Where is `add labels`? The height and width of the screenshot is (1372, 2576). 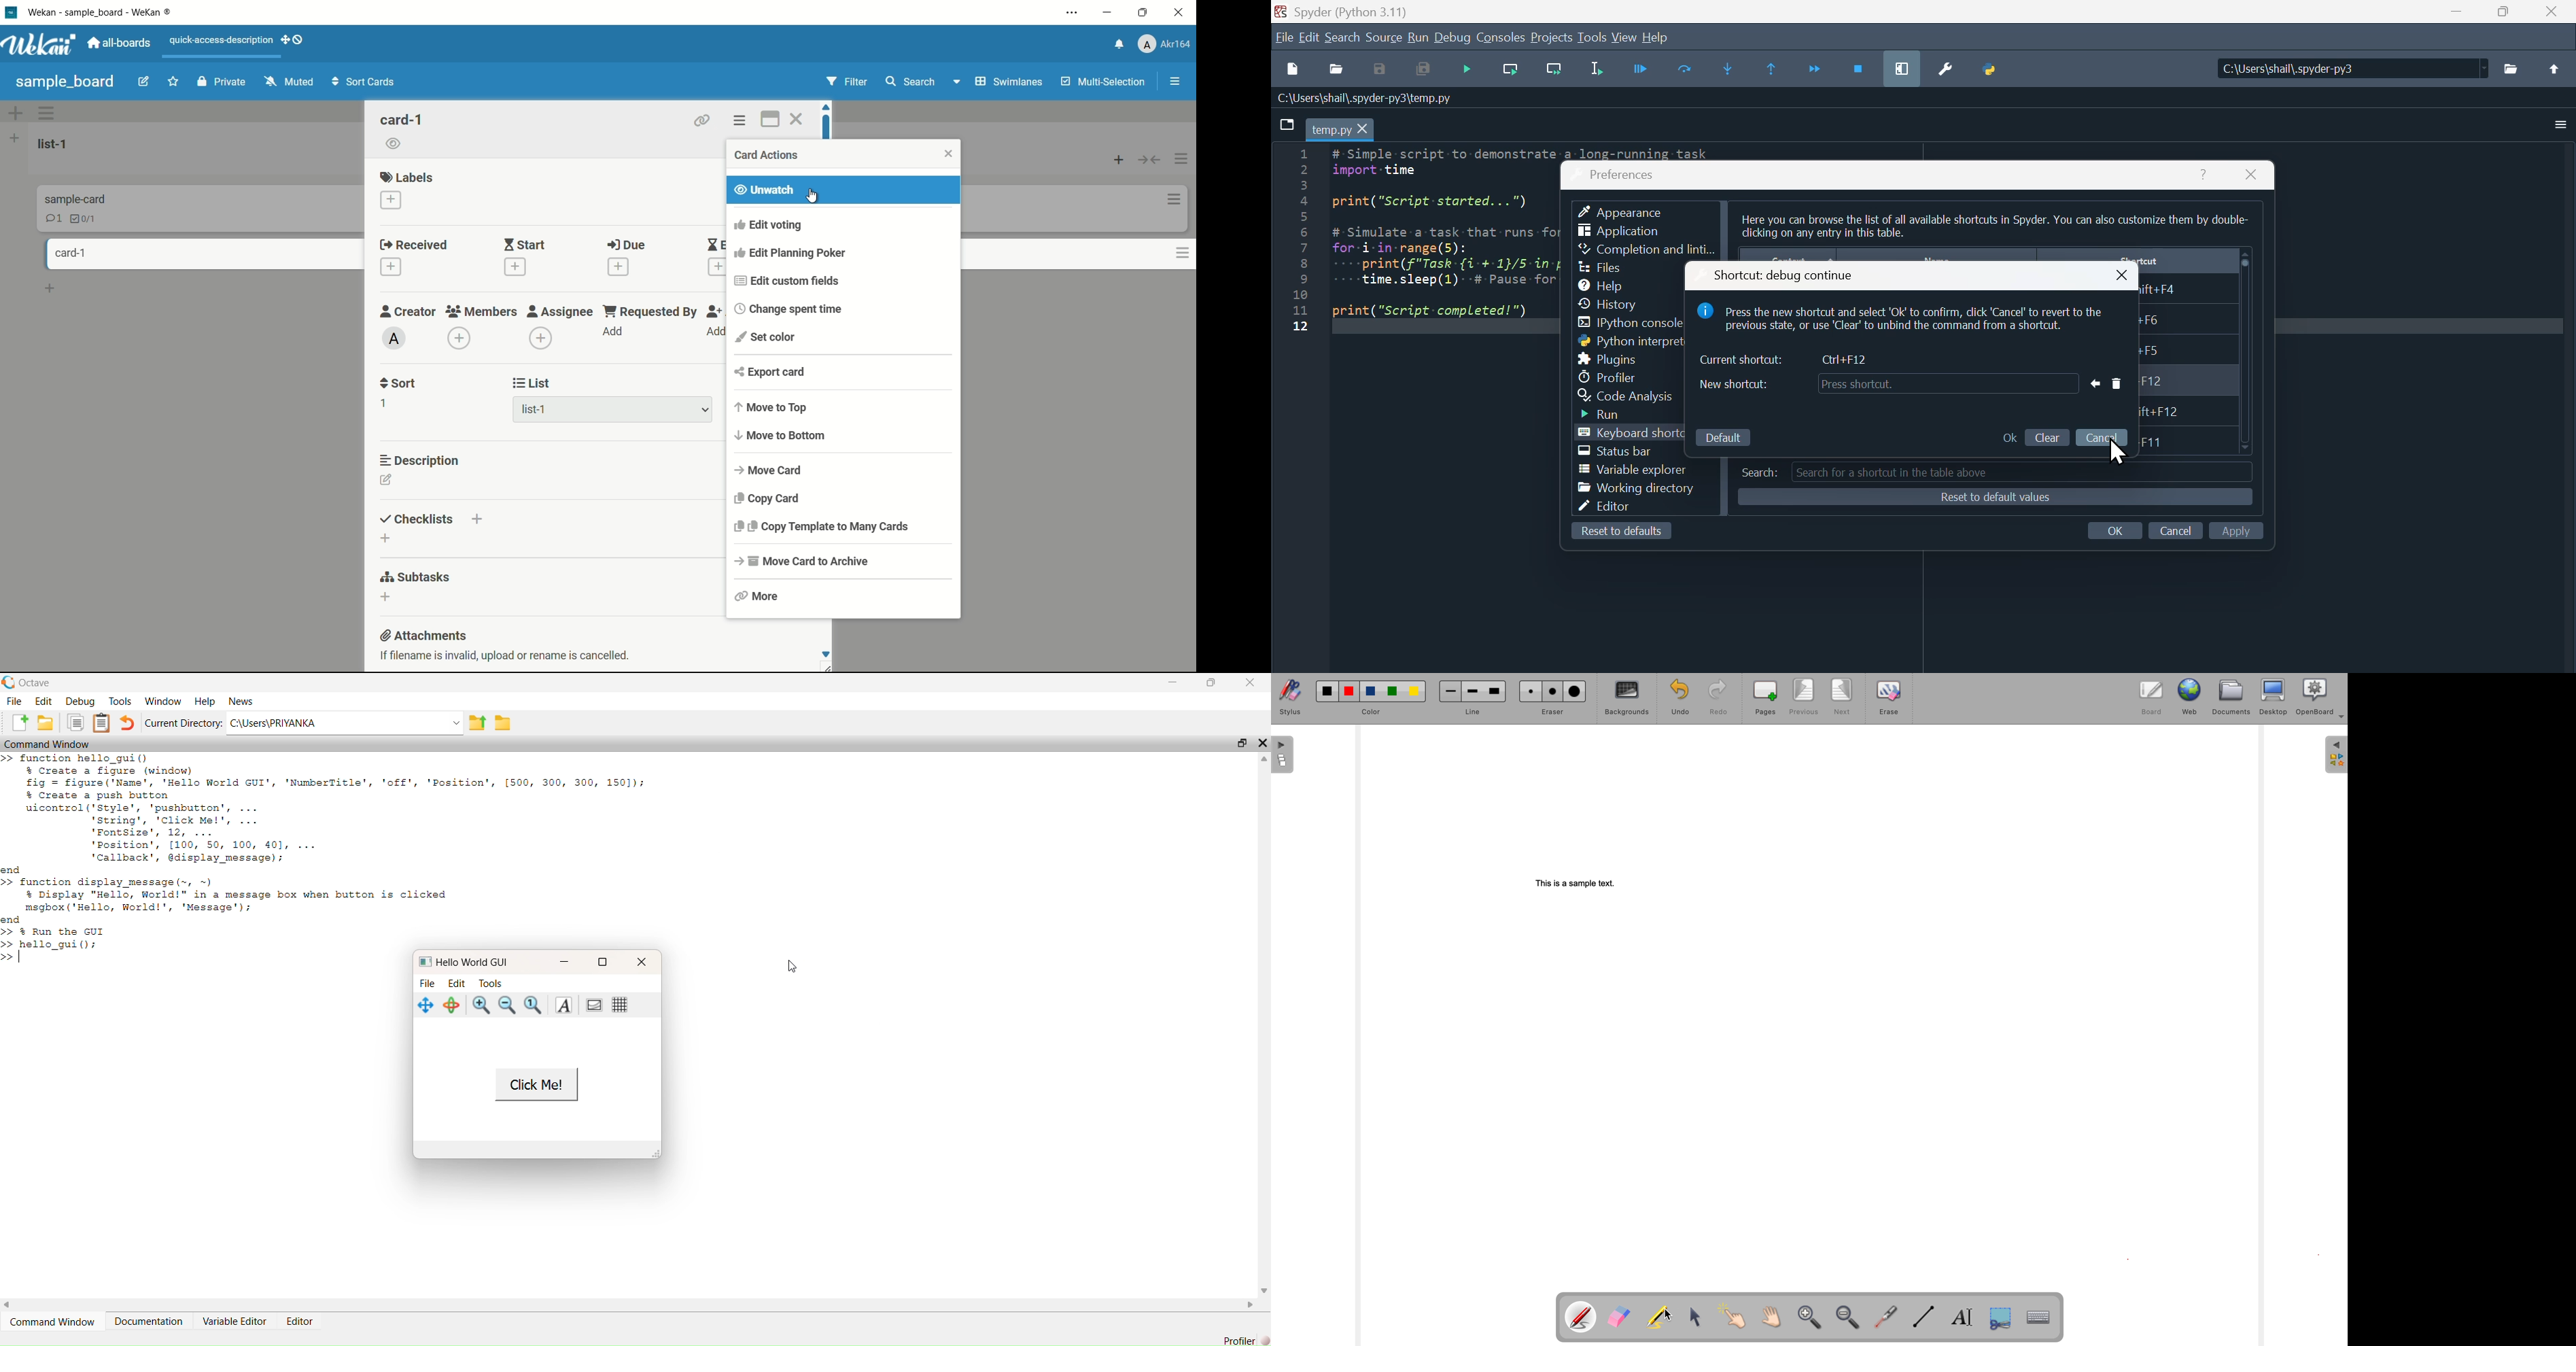 add labels is located at coordinates (391, 200).